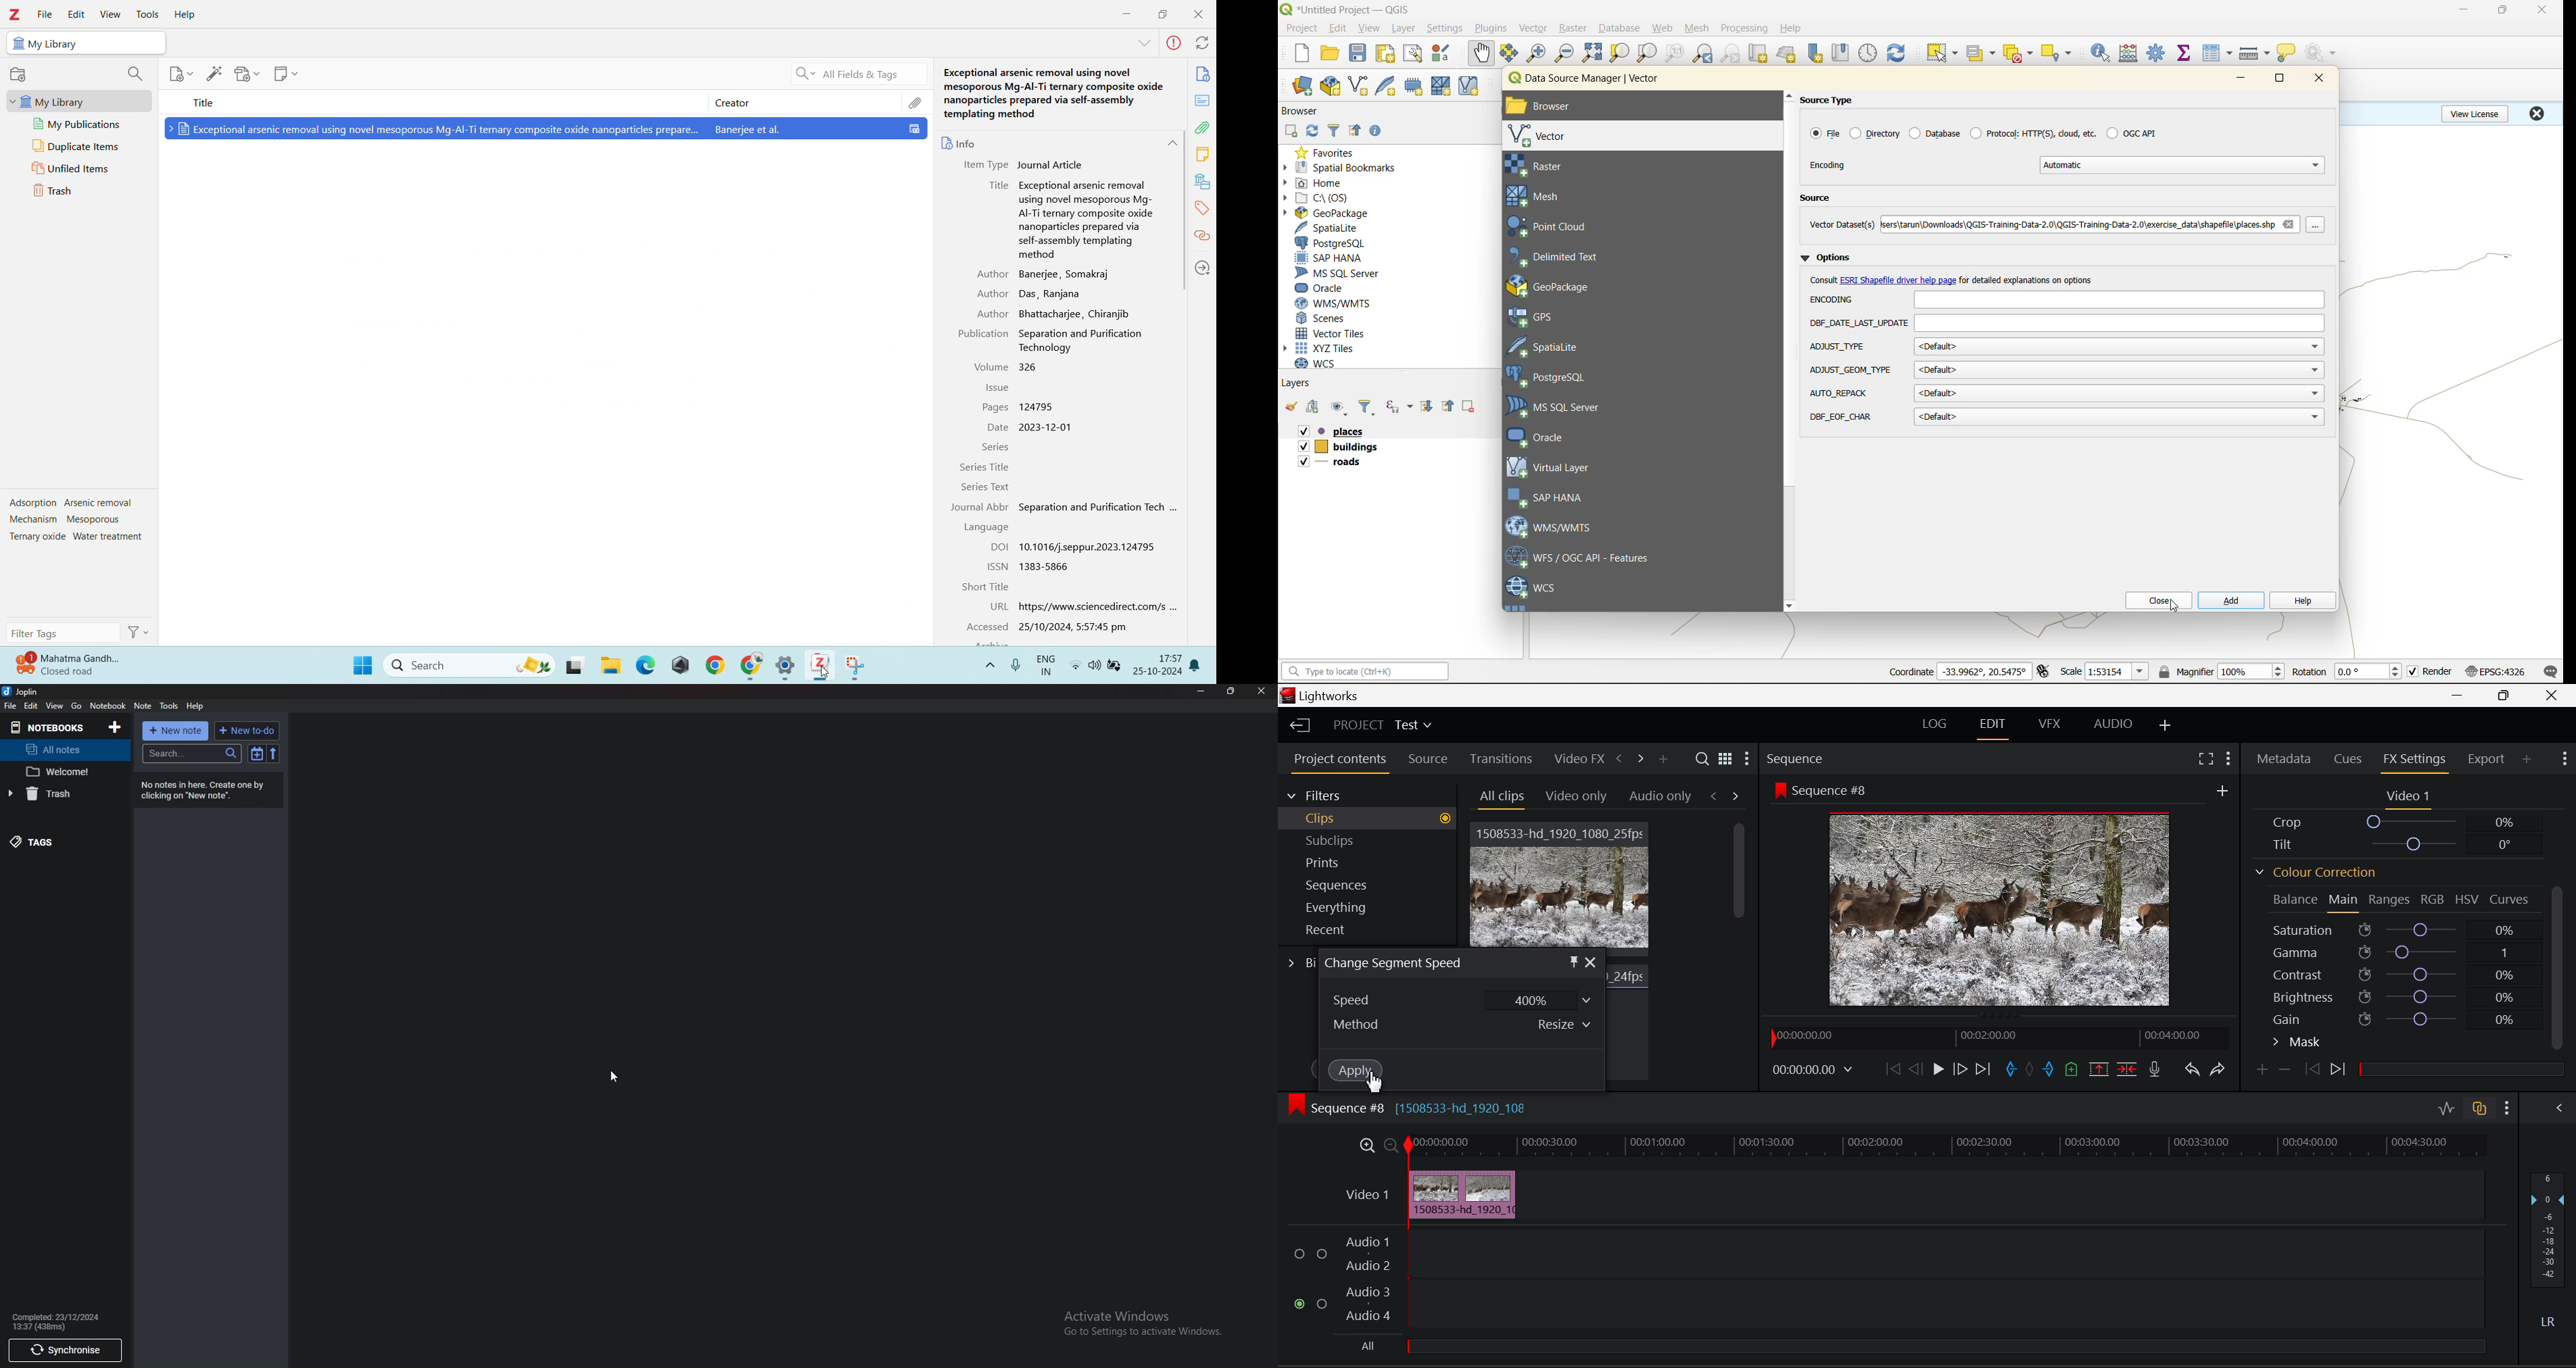 Image resolution: width=2576 pixels, height=1372 pixels. Describe the element at coordinates (1983, 1071) in the screenshot. I see `To End` at that location.